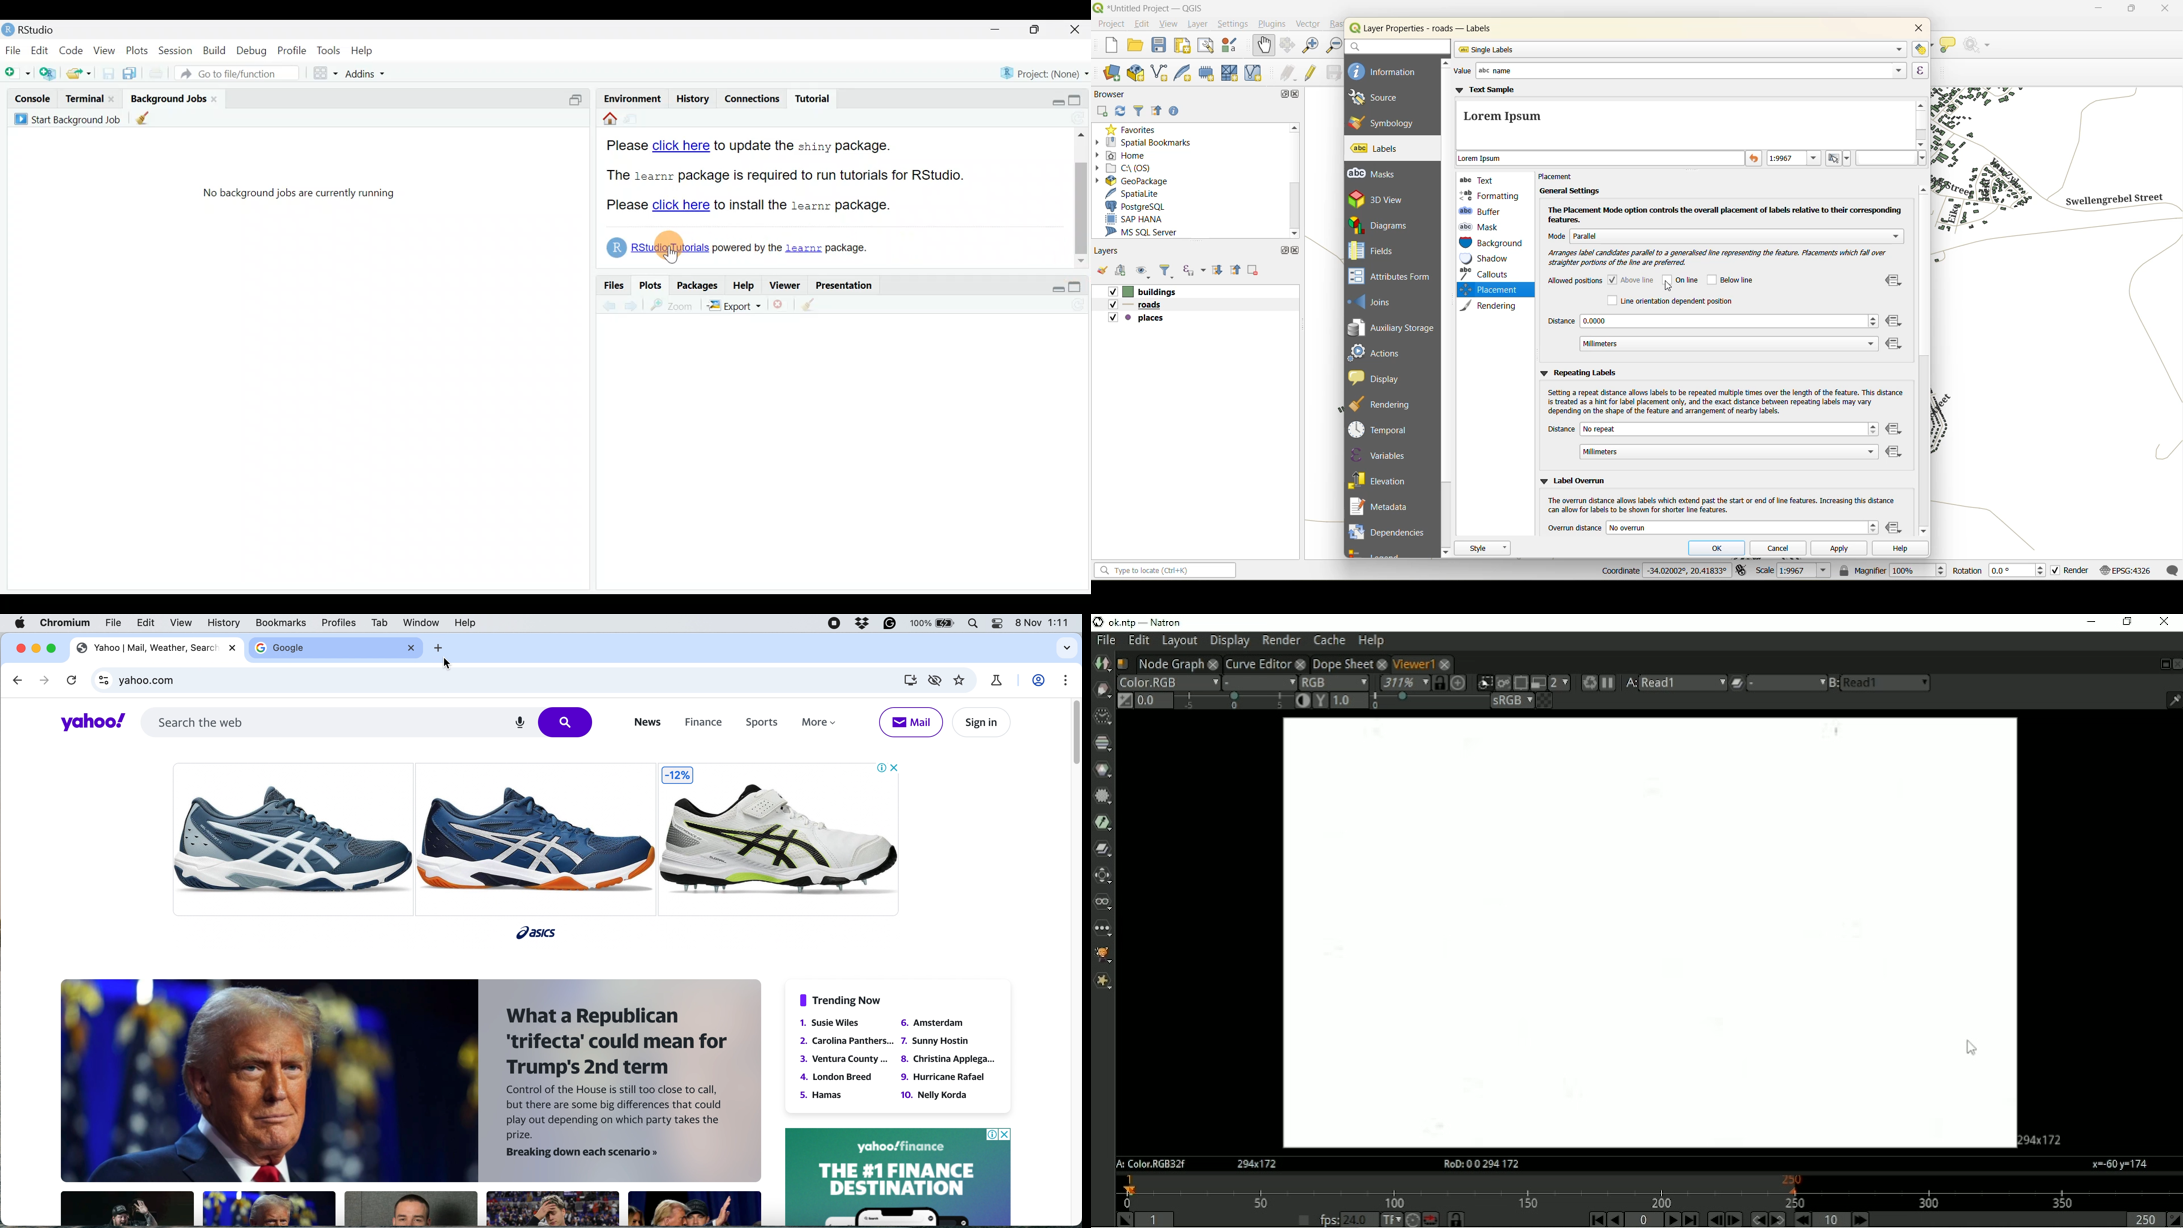 Image resolution: width=2184 pixels, height=1232 pixels. Describe the element at coordinates (998, 30) in the screenshot. I see `Minimize` at that location.